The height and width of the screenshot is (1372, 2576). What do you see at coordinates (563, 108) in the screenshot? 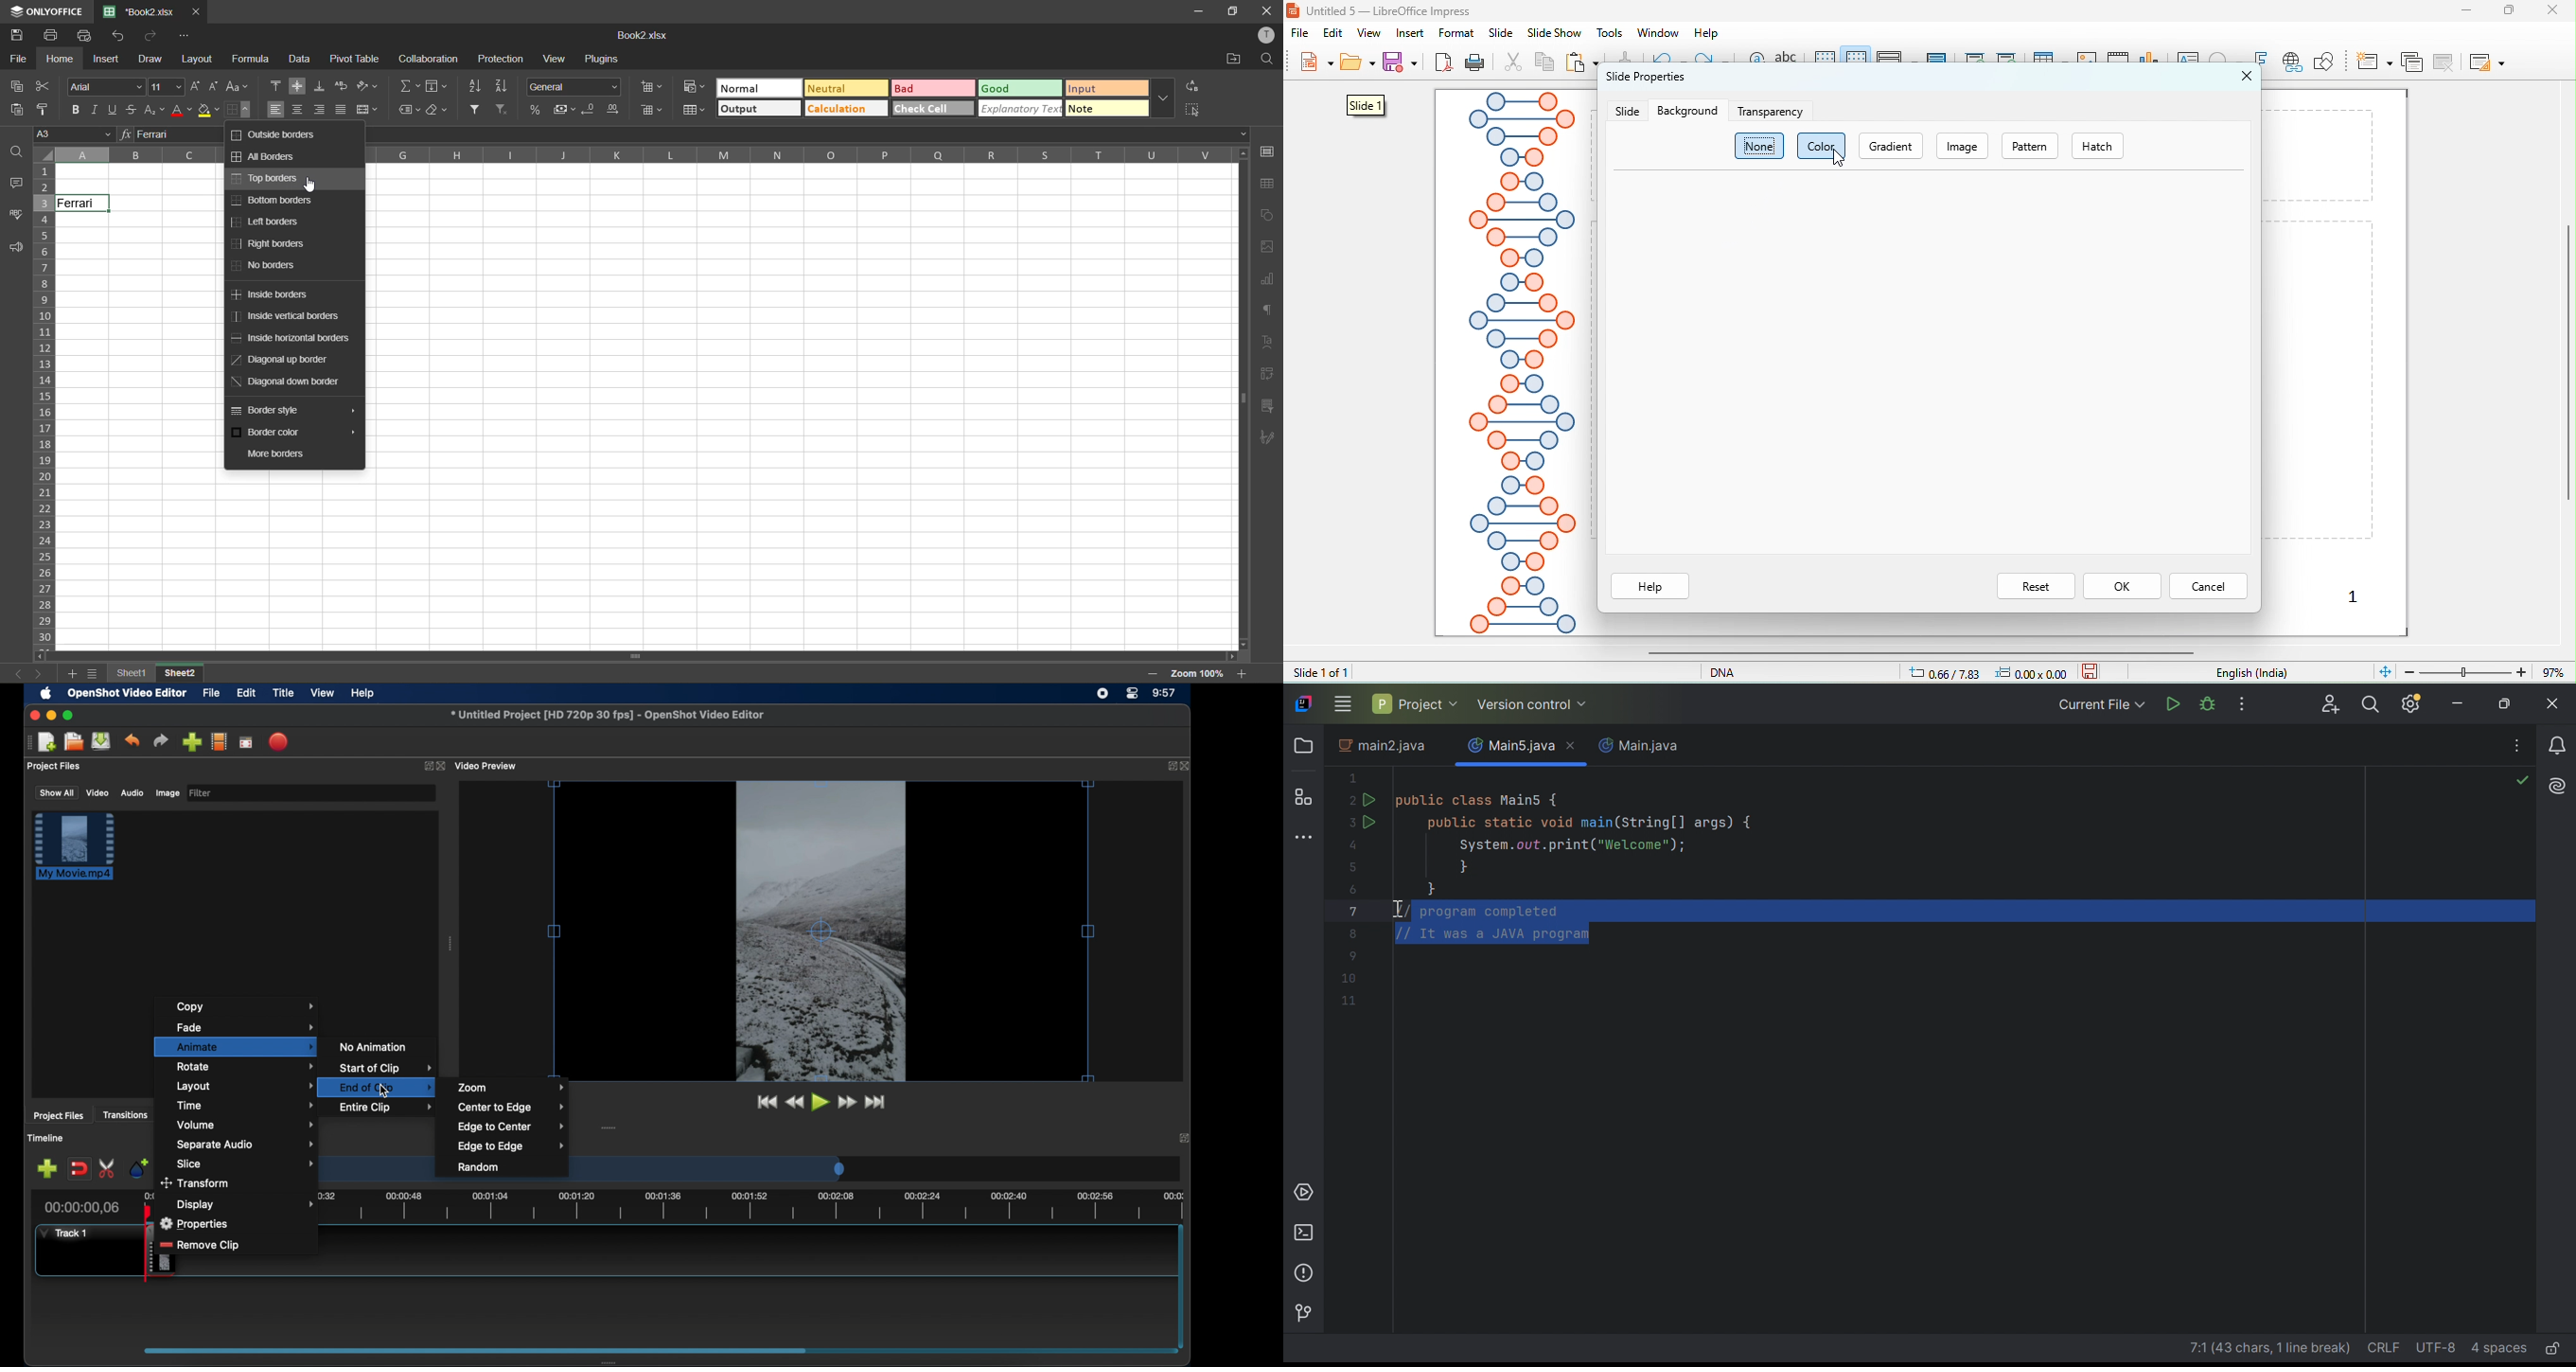
I see `accounting` at bounding box center [563, 108].